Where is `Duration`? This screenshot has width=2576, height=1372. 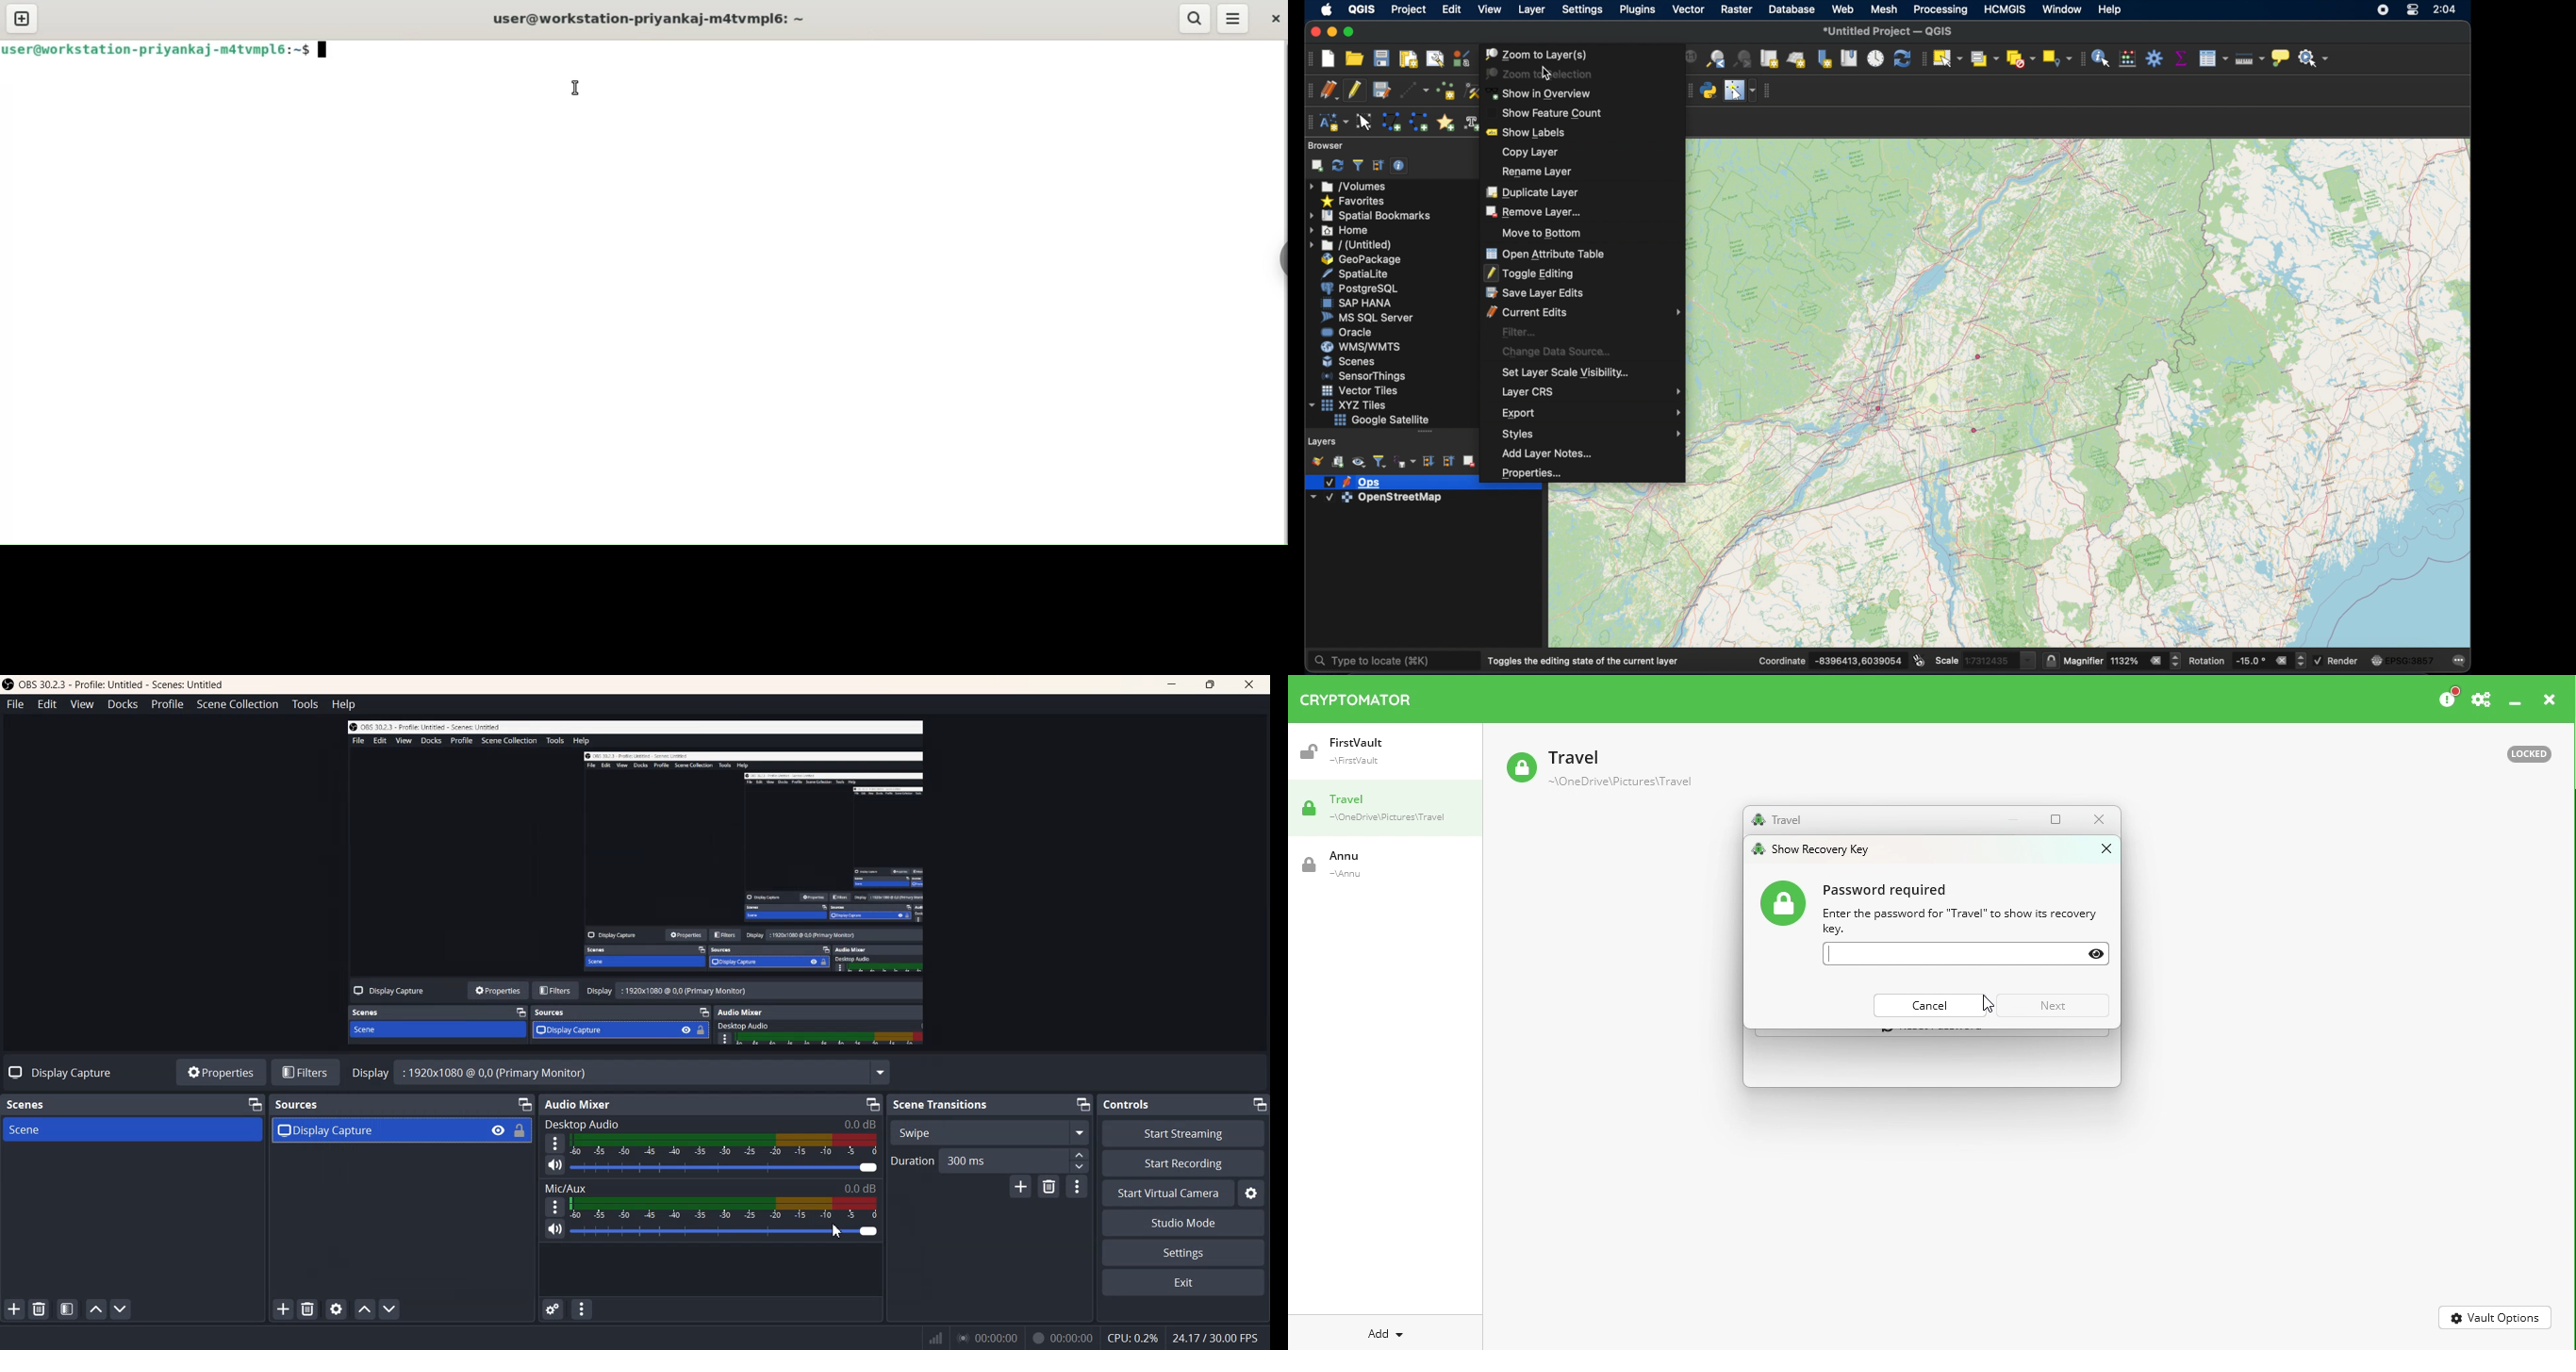 Duration is located at coordinates (990, 1160).